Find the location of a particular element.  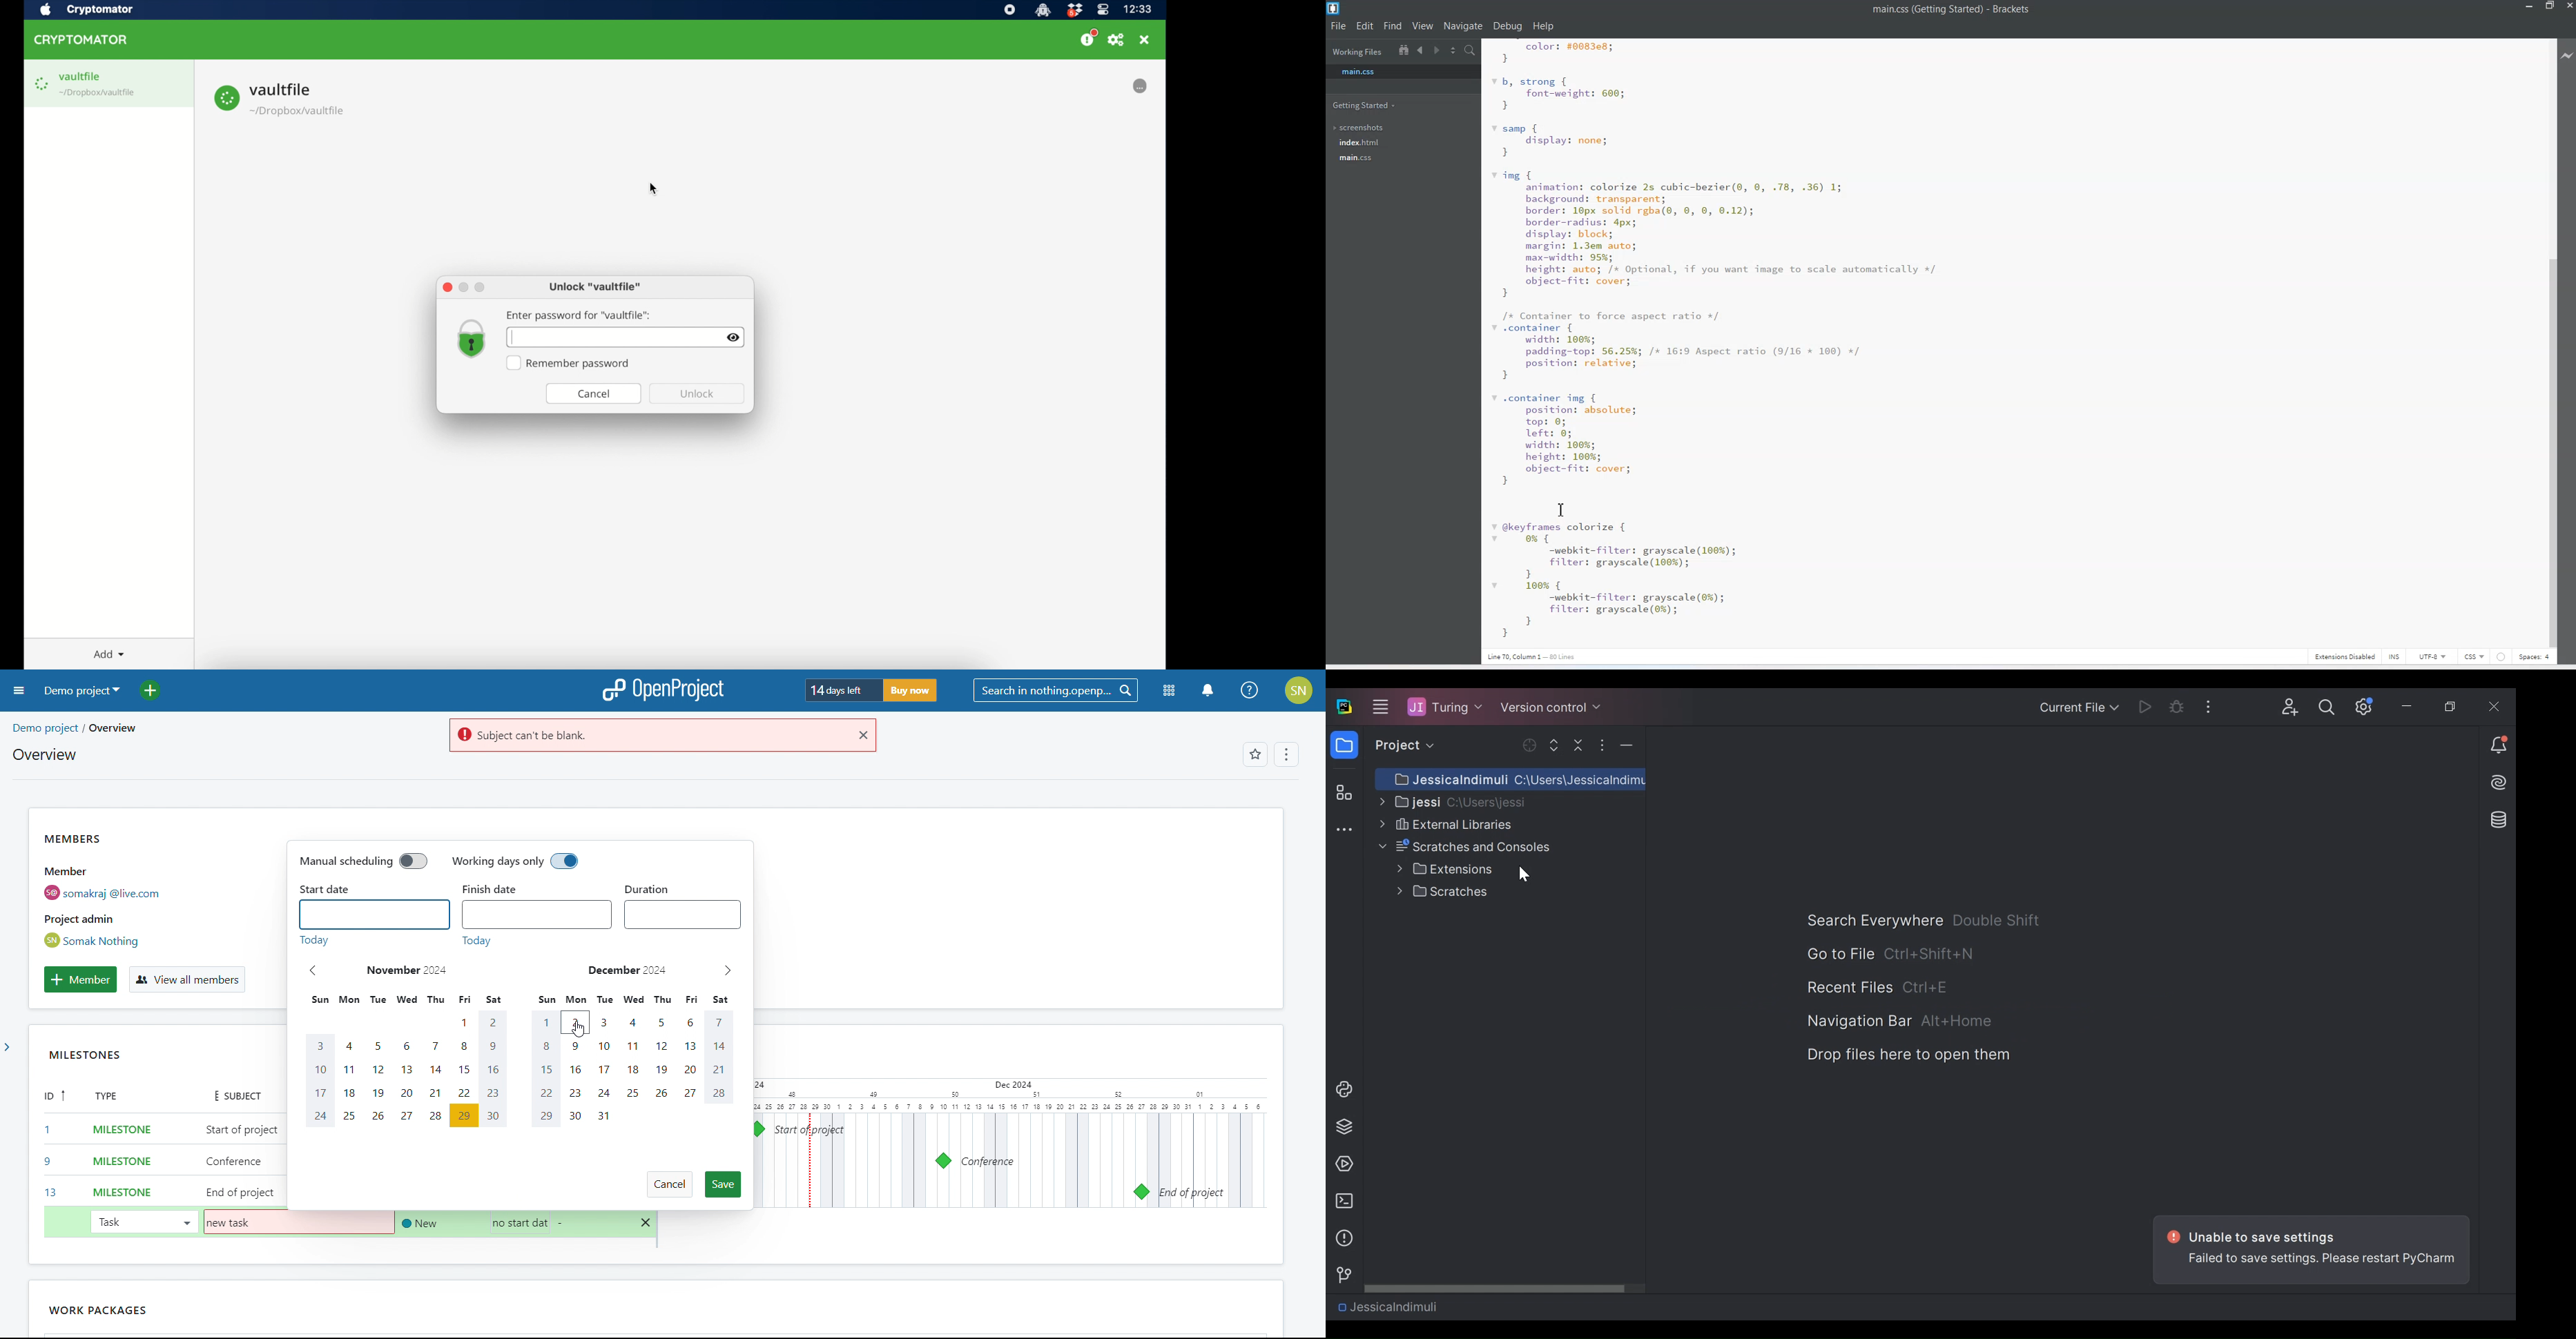

logo is located at coordinates (663, 690).